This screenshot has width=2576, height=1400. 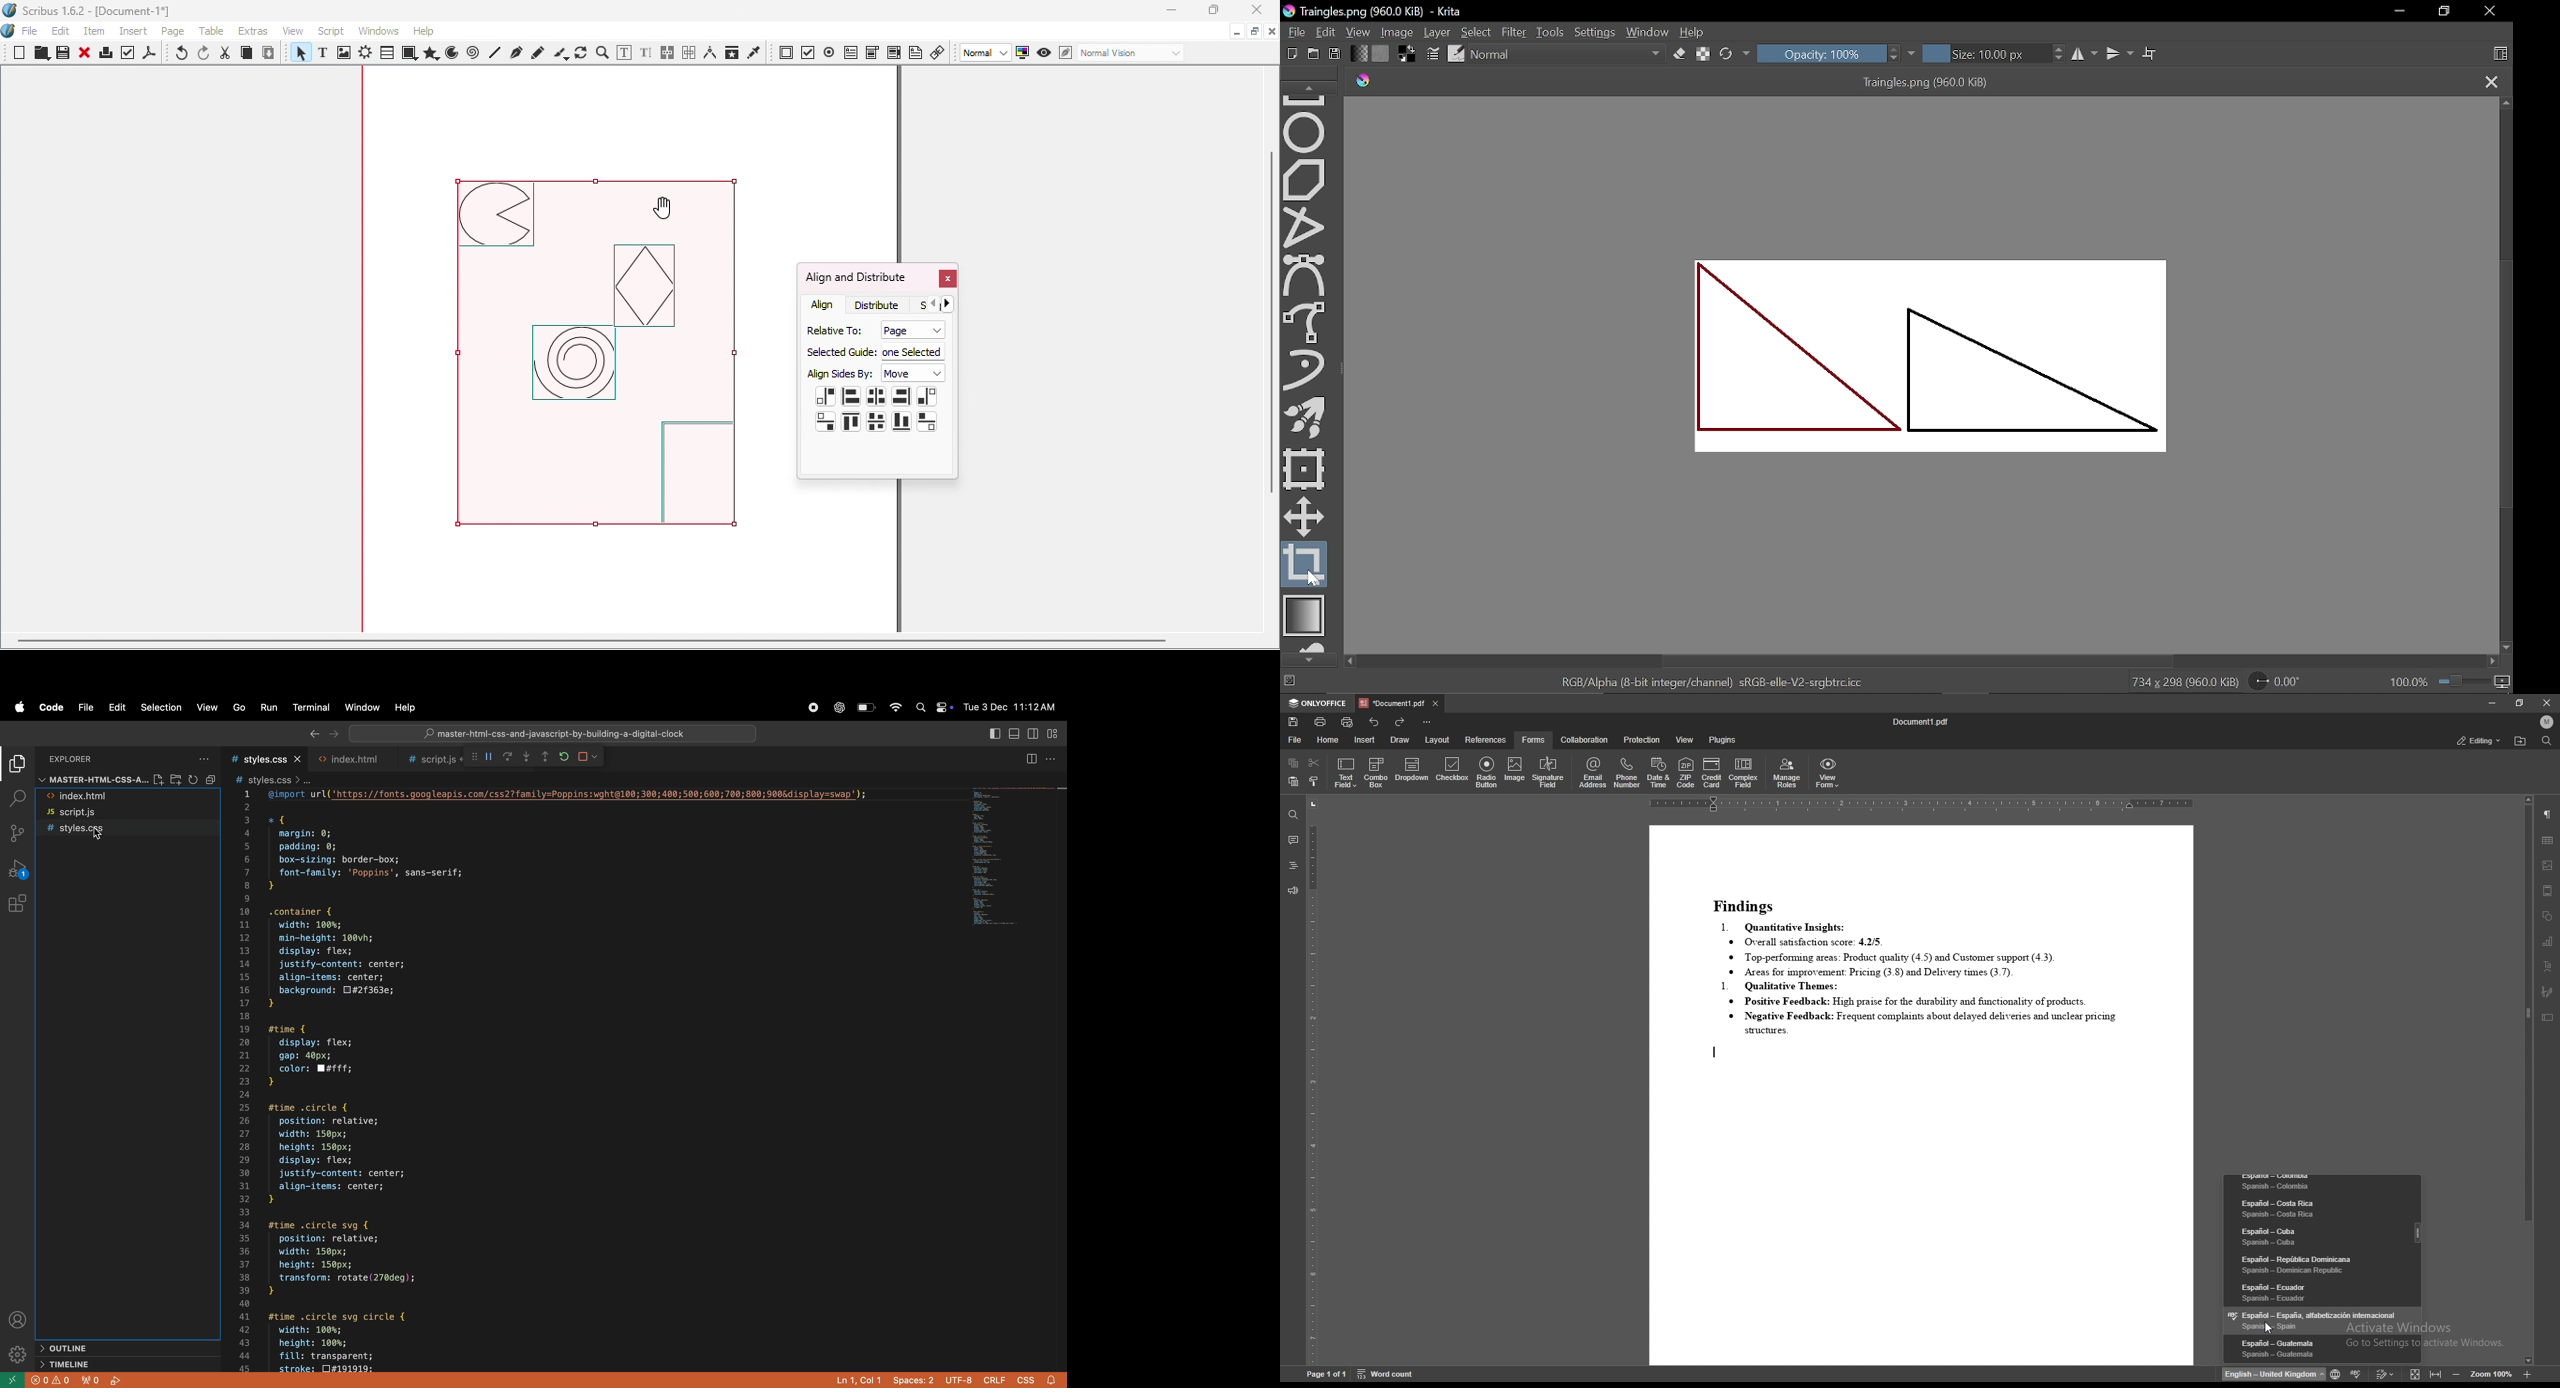 What do you see at coordinates (851, 394) in the screenshot?
I see `Align left sides` at bounding box center [851, 394].